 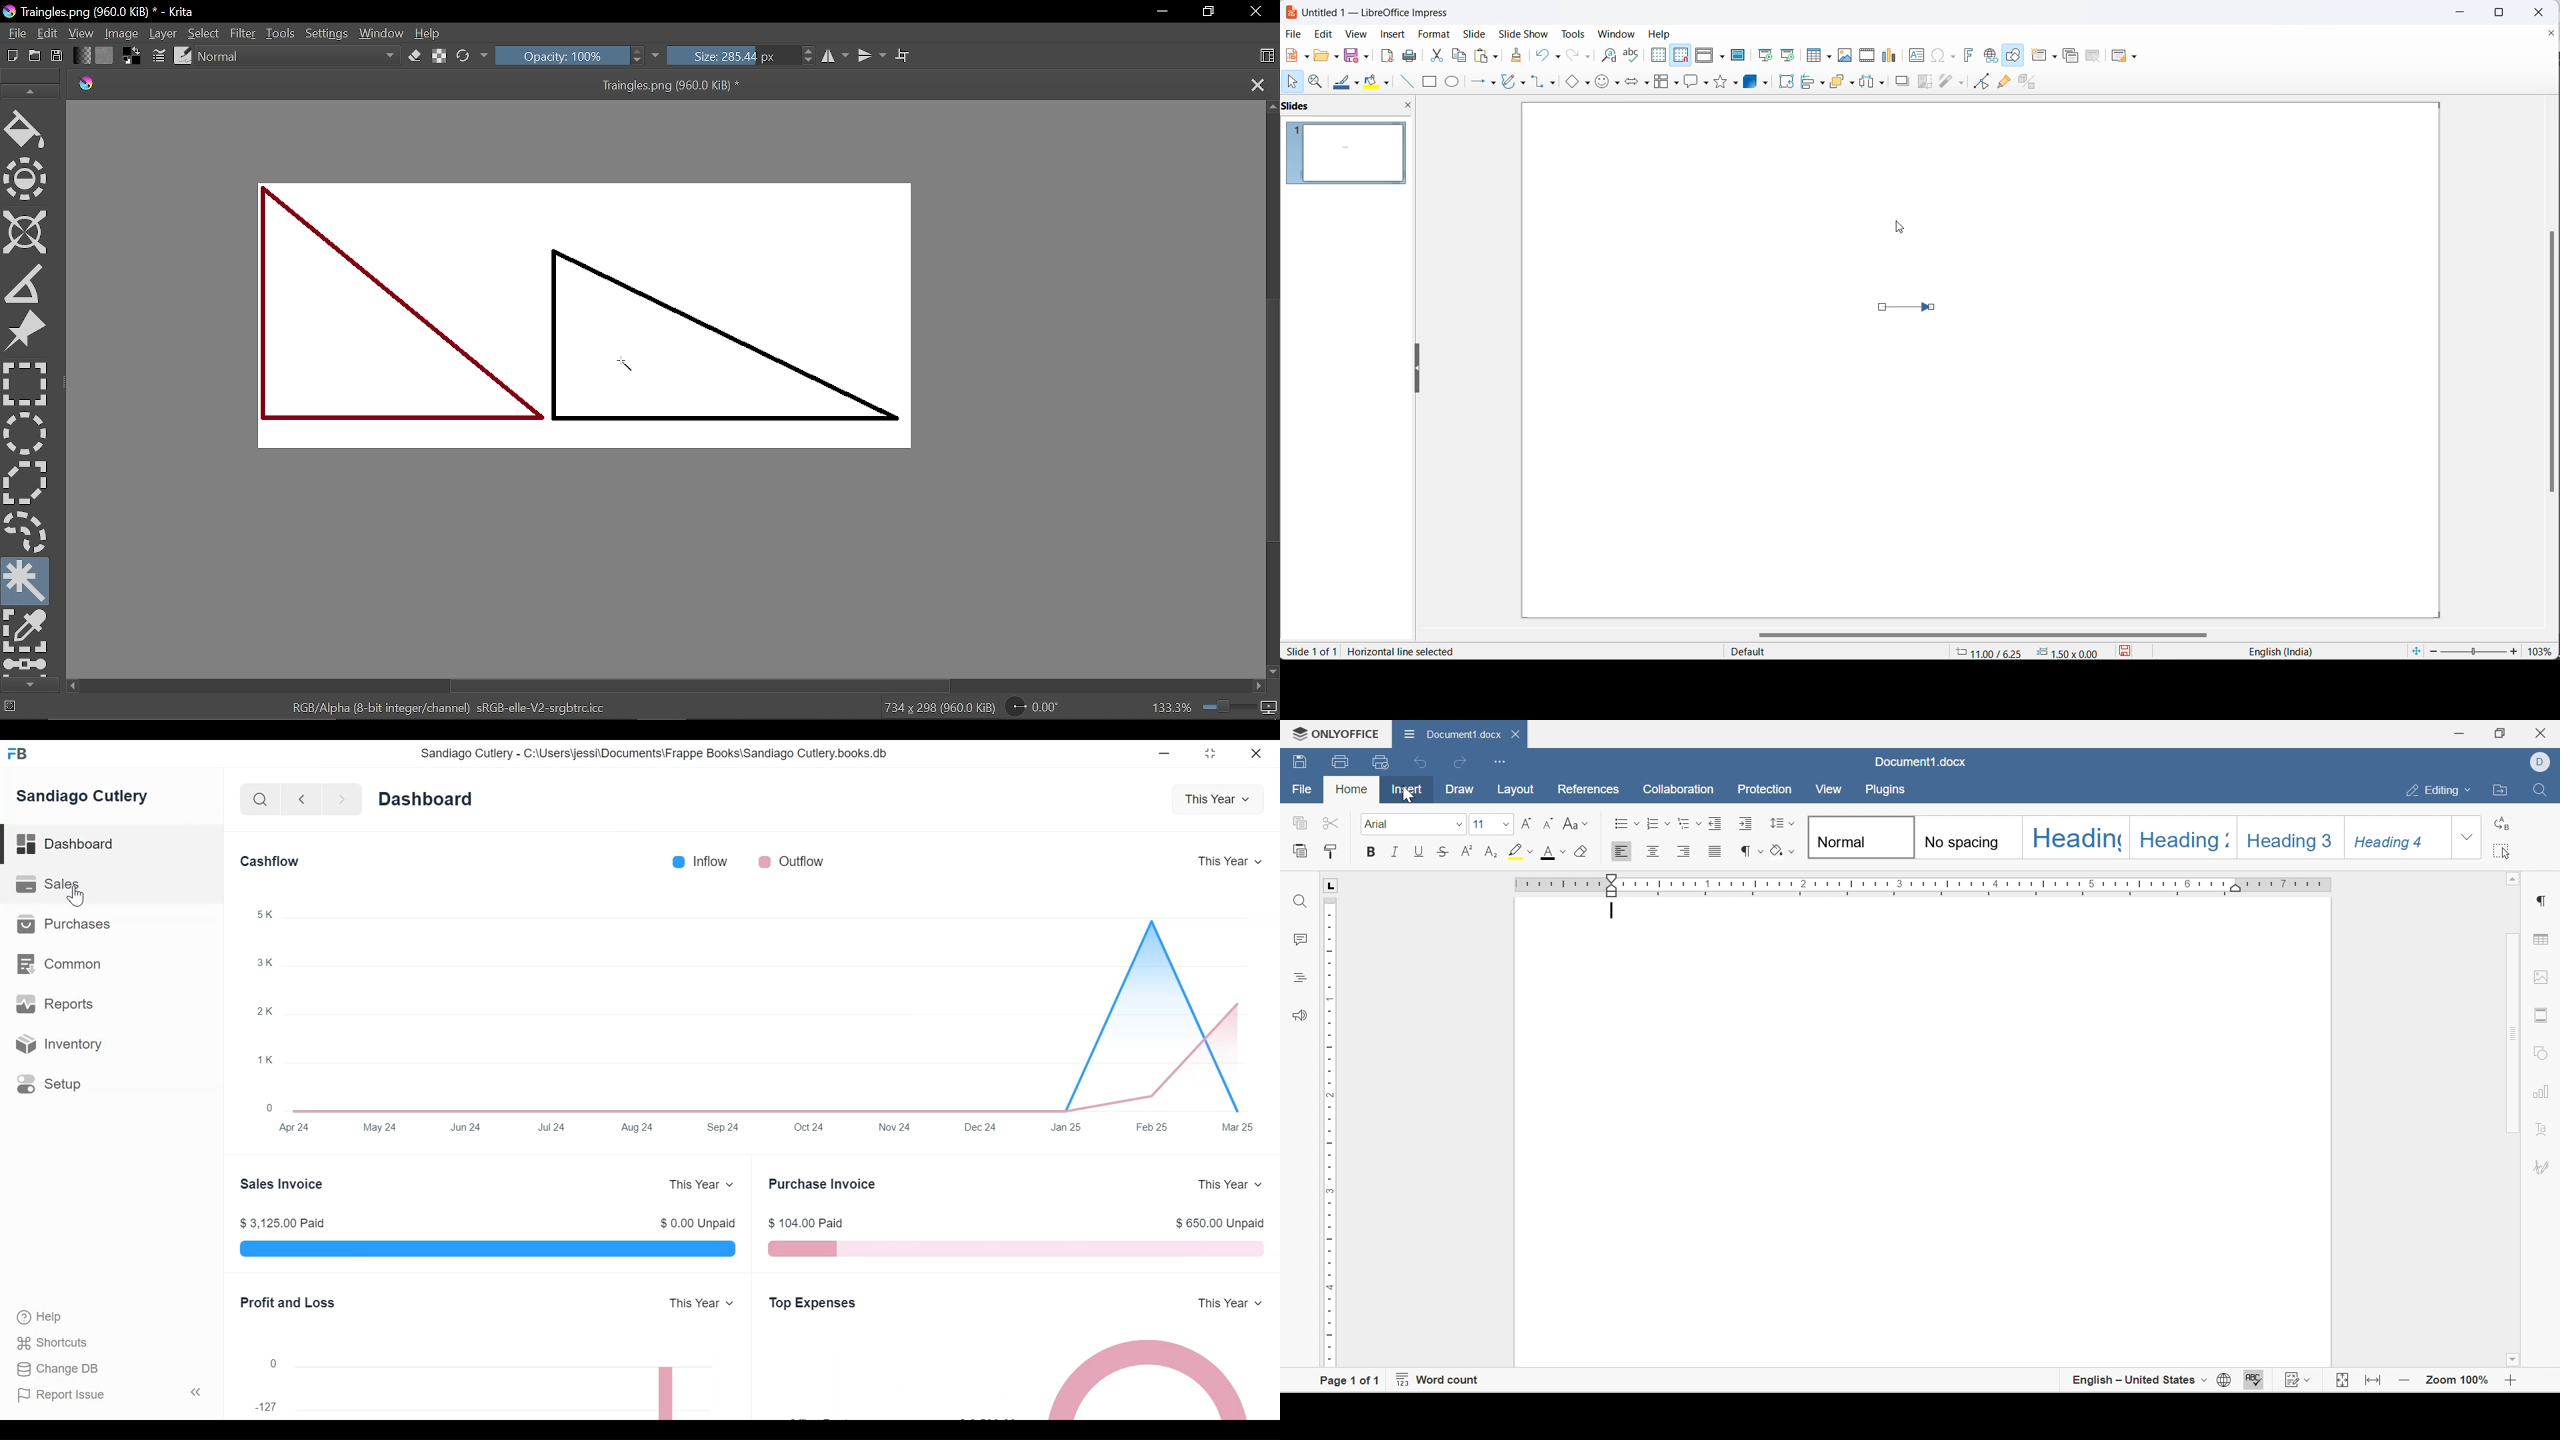 What do you see at coordinates (2125, 56) in the screenshot?
I see `slide layout` at bounding box center [2125, 56].